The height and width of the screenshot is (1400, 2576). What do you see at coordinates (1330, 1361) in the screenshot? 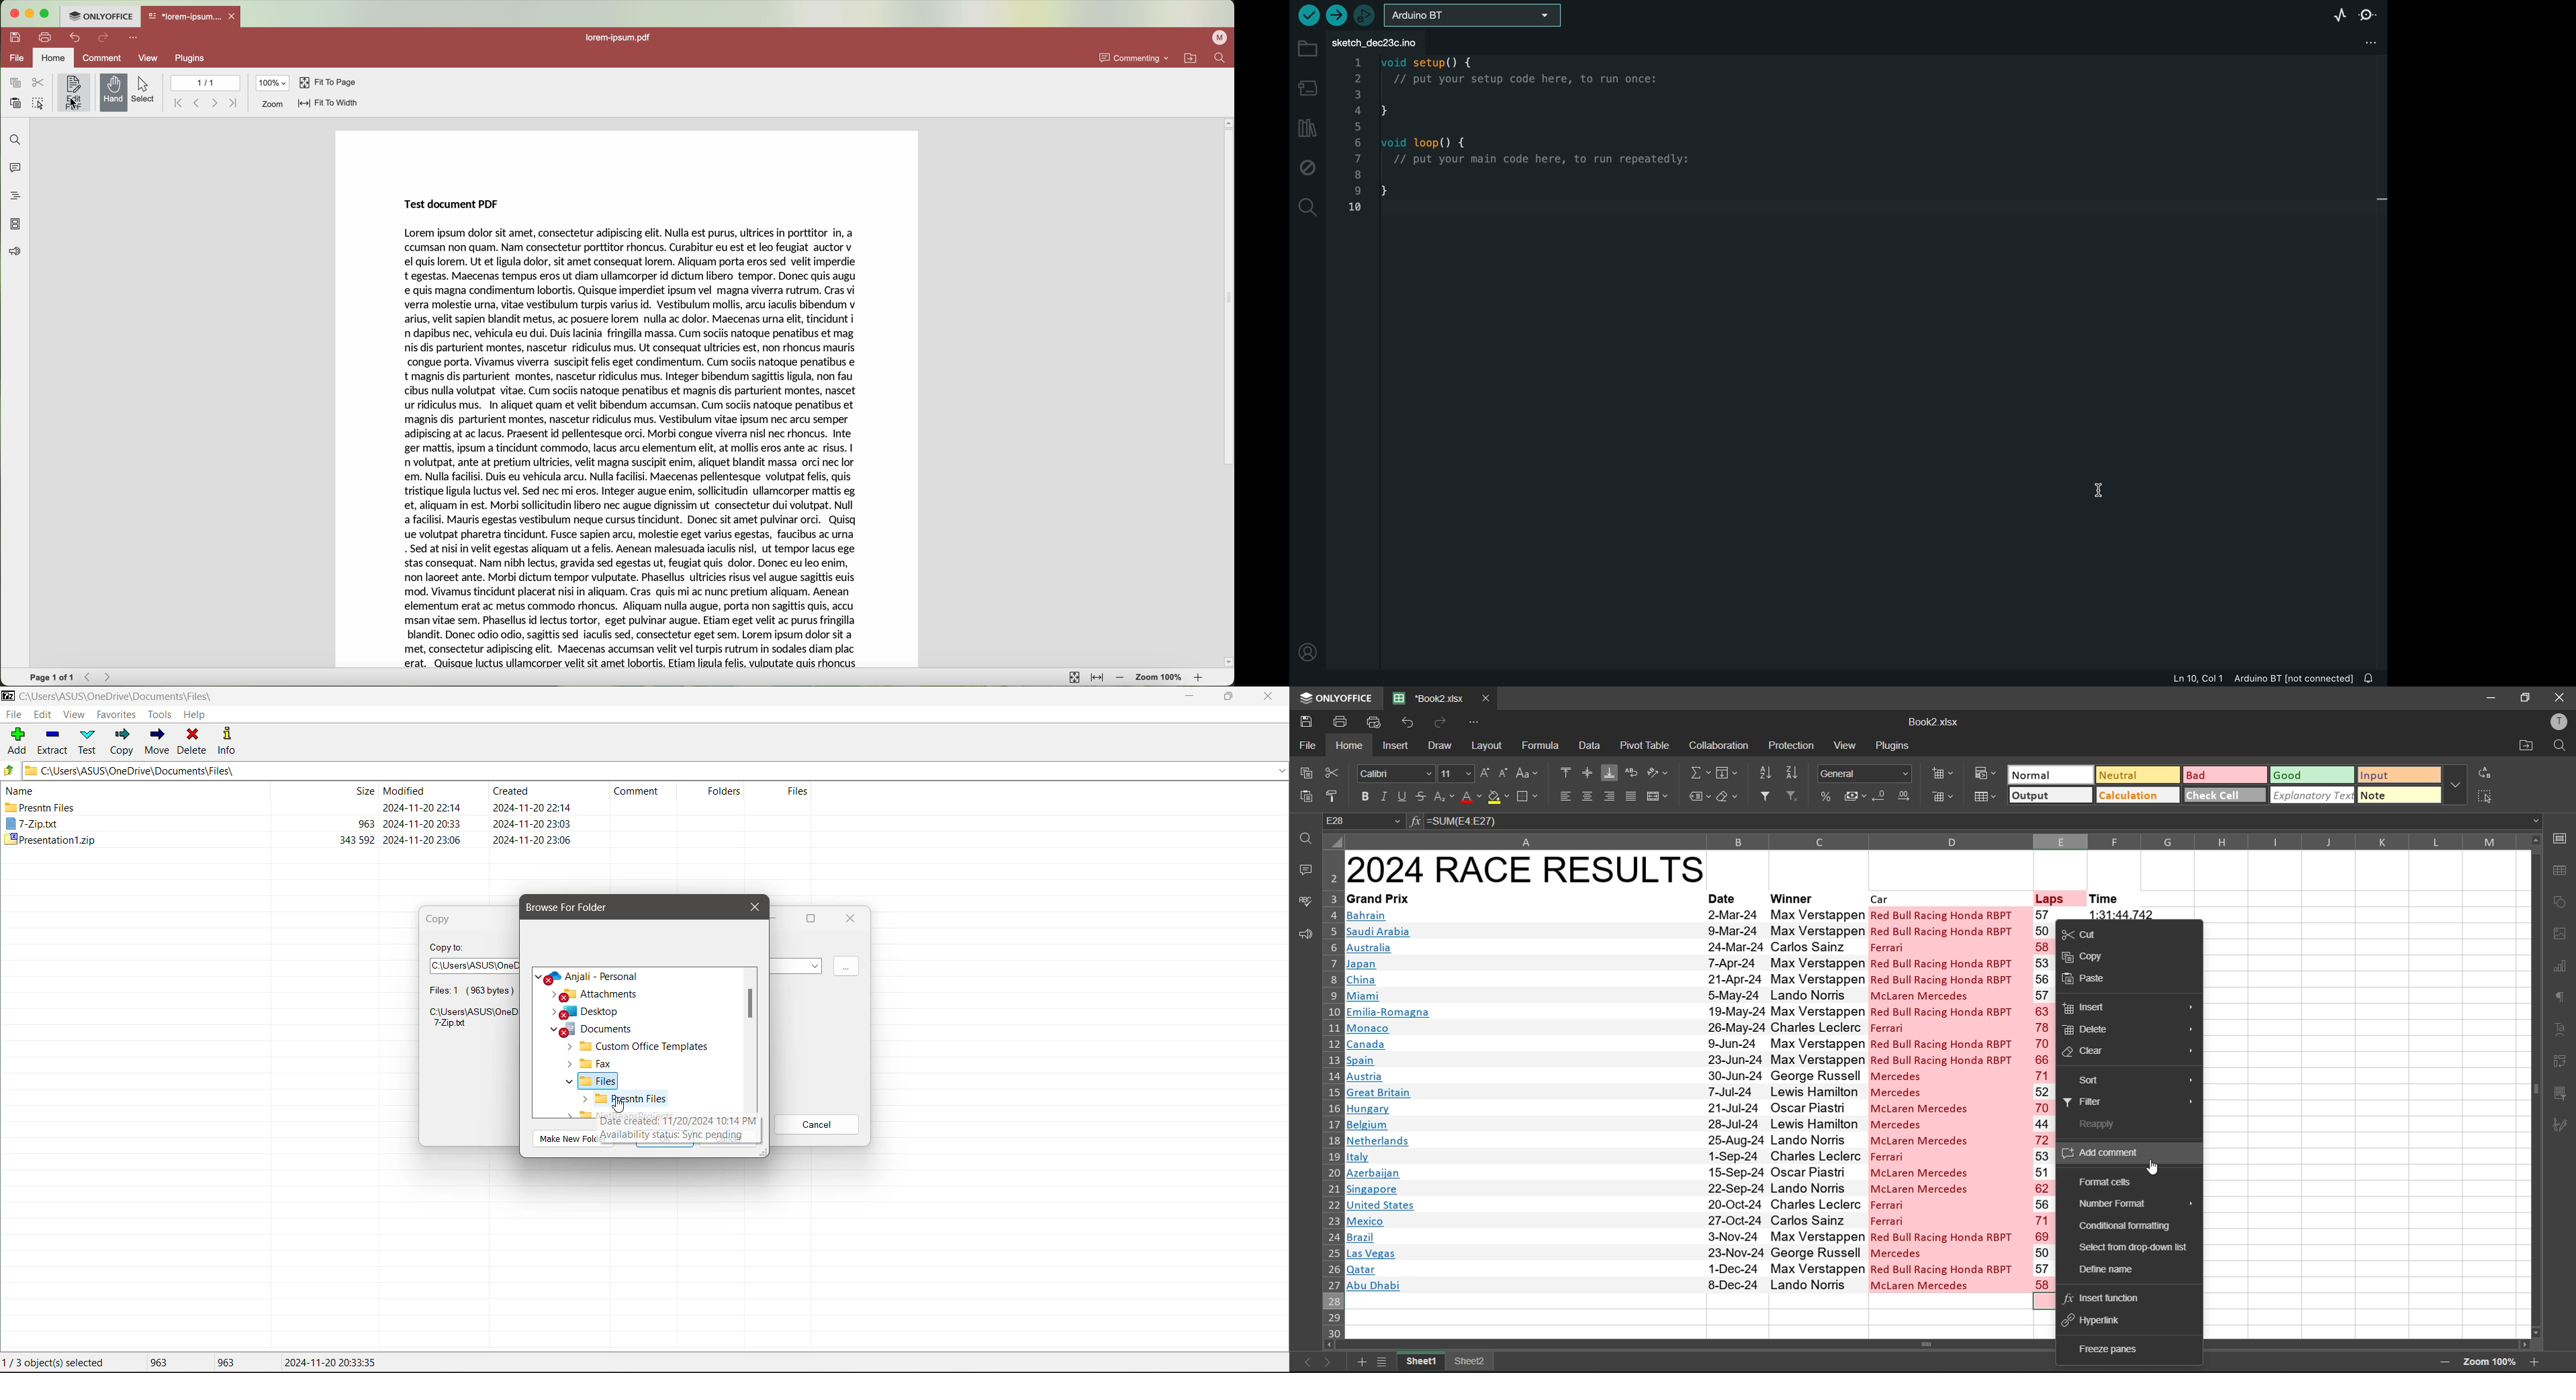
I see `next` at bounding box center [1330, 1361].